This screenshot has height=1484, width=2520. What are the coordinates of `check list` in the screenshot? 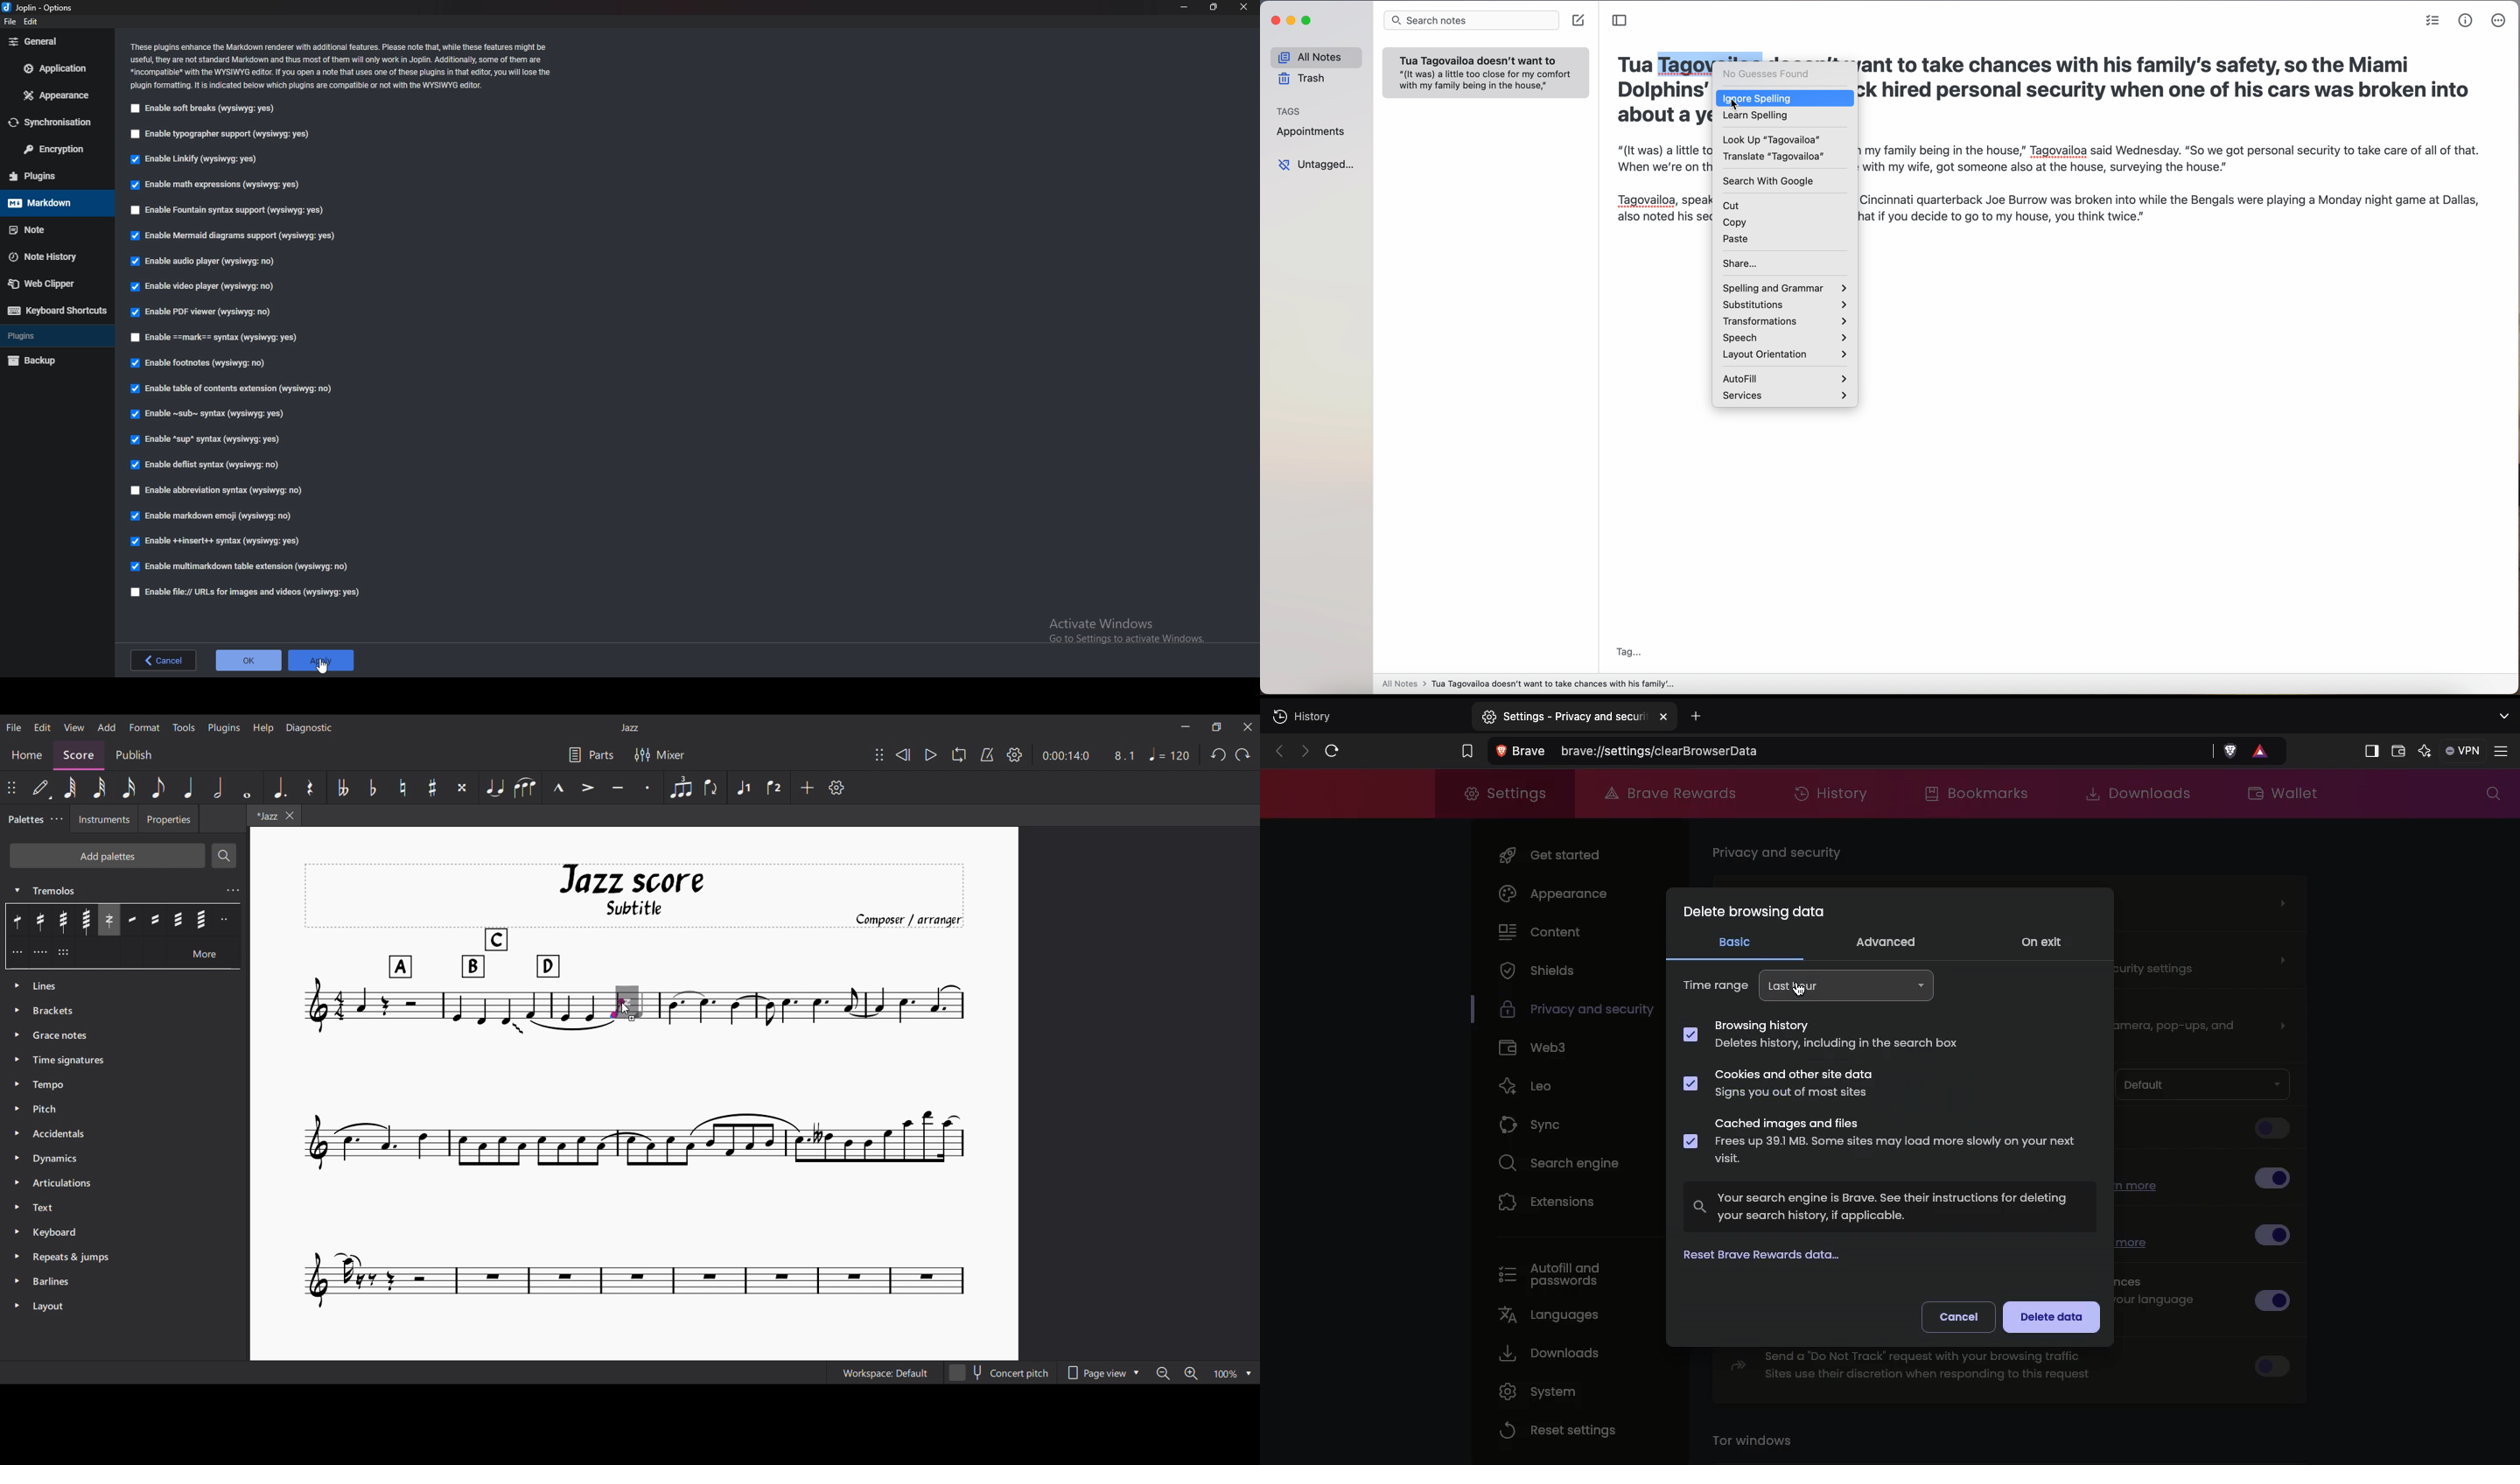 It's located at (2432, 20).